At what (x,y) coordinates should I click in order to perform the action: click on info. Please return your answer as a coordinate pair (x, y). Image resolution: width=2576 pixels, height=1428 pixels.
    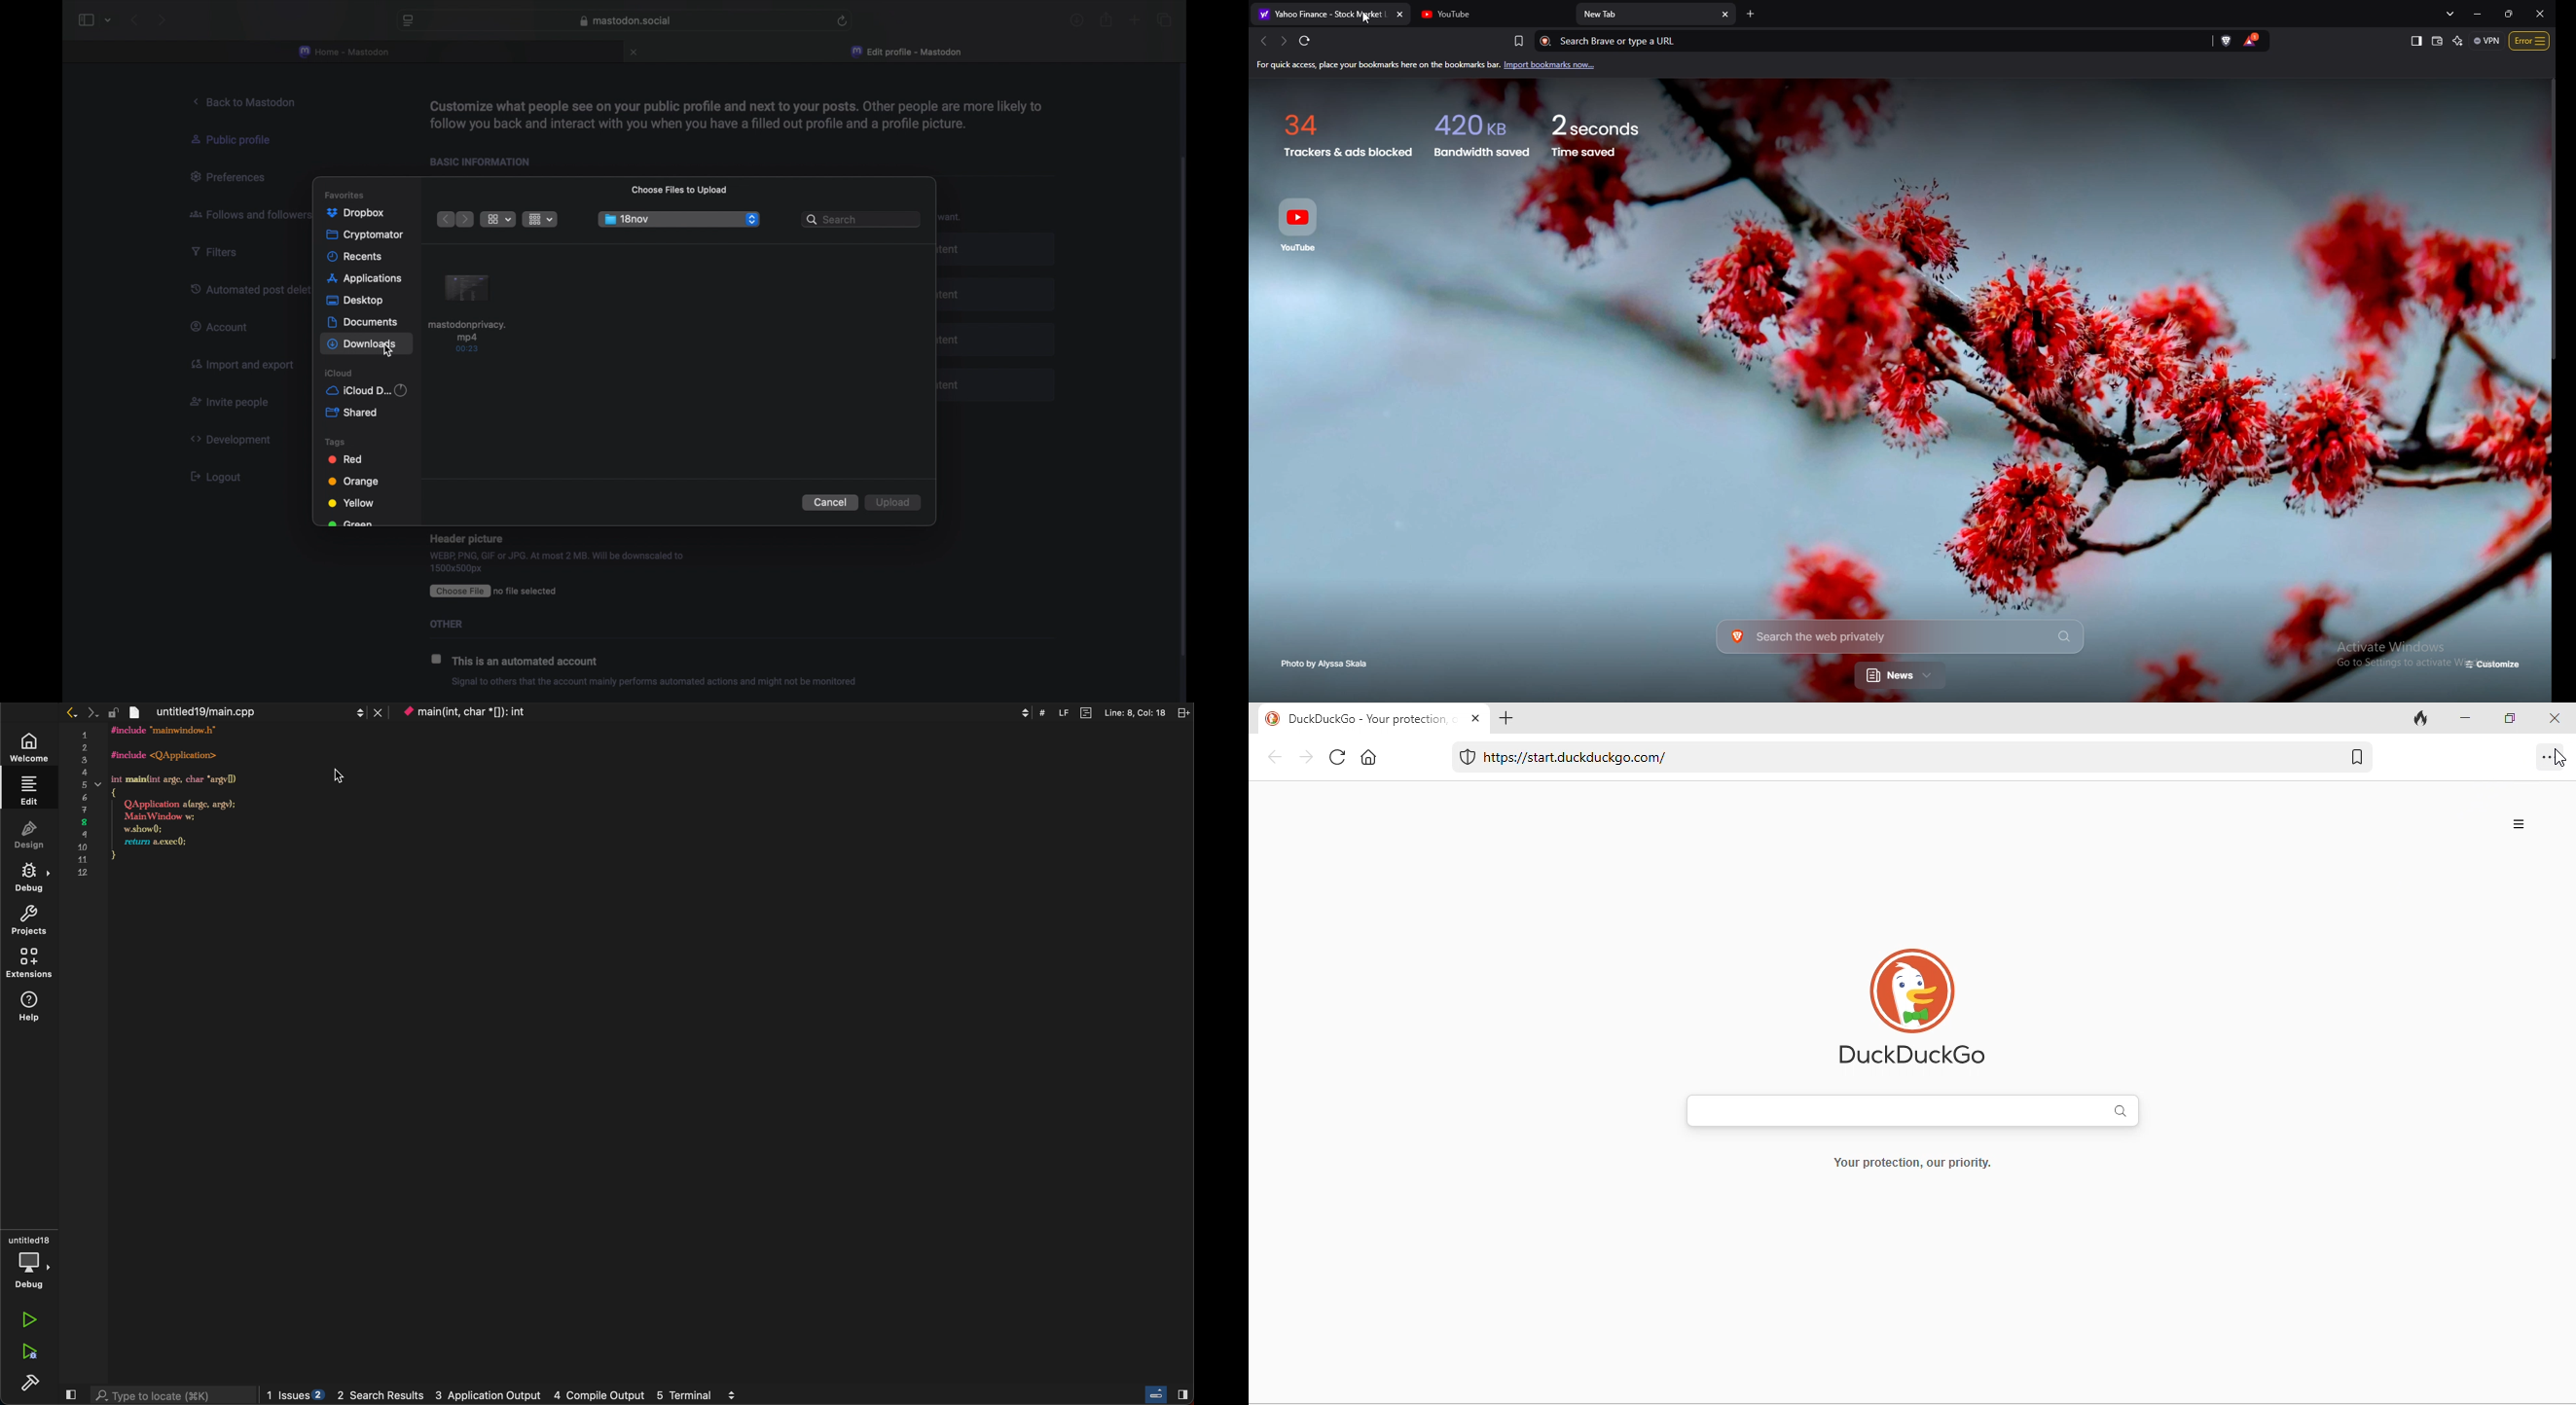
    Looking at the image, I should click on (654, 682).